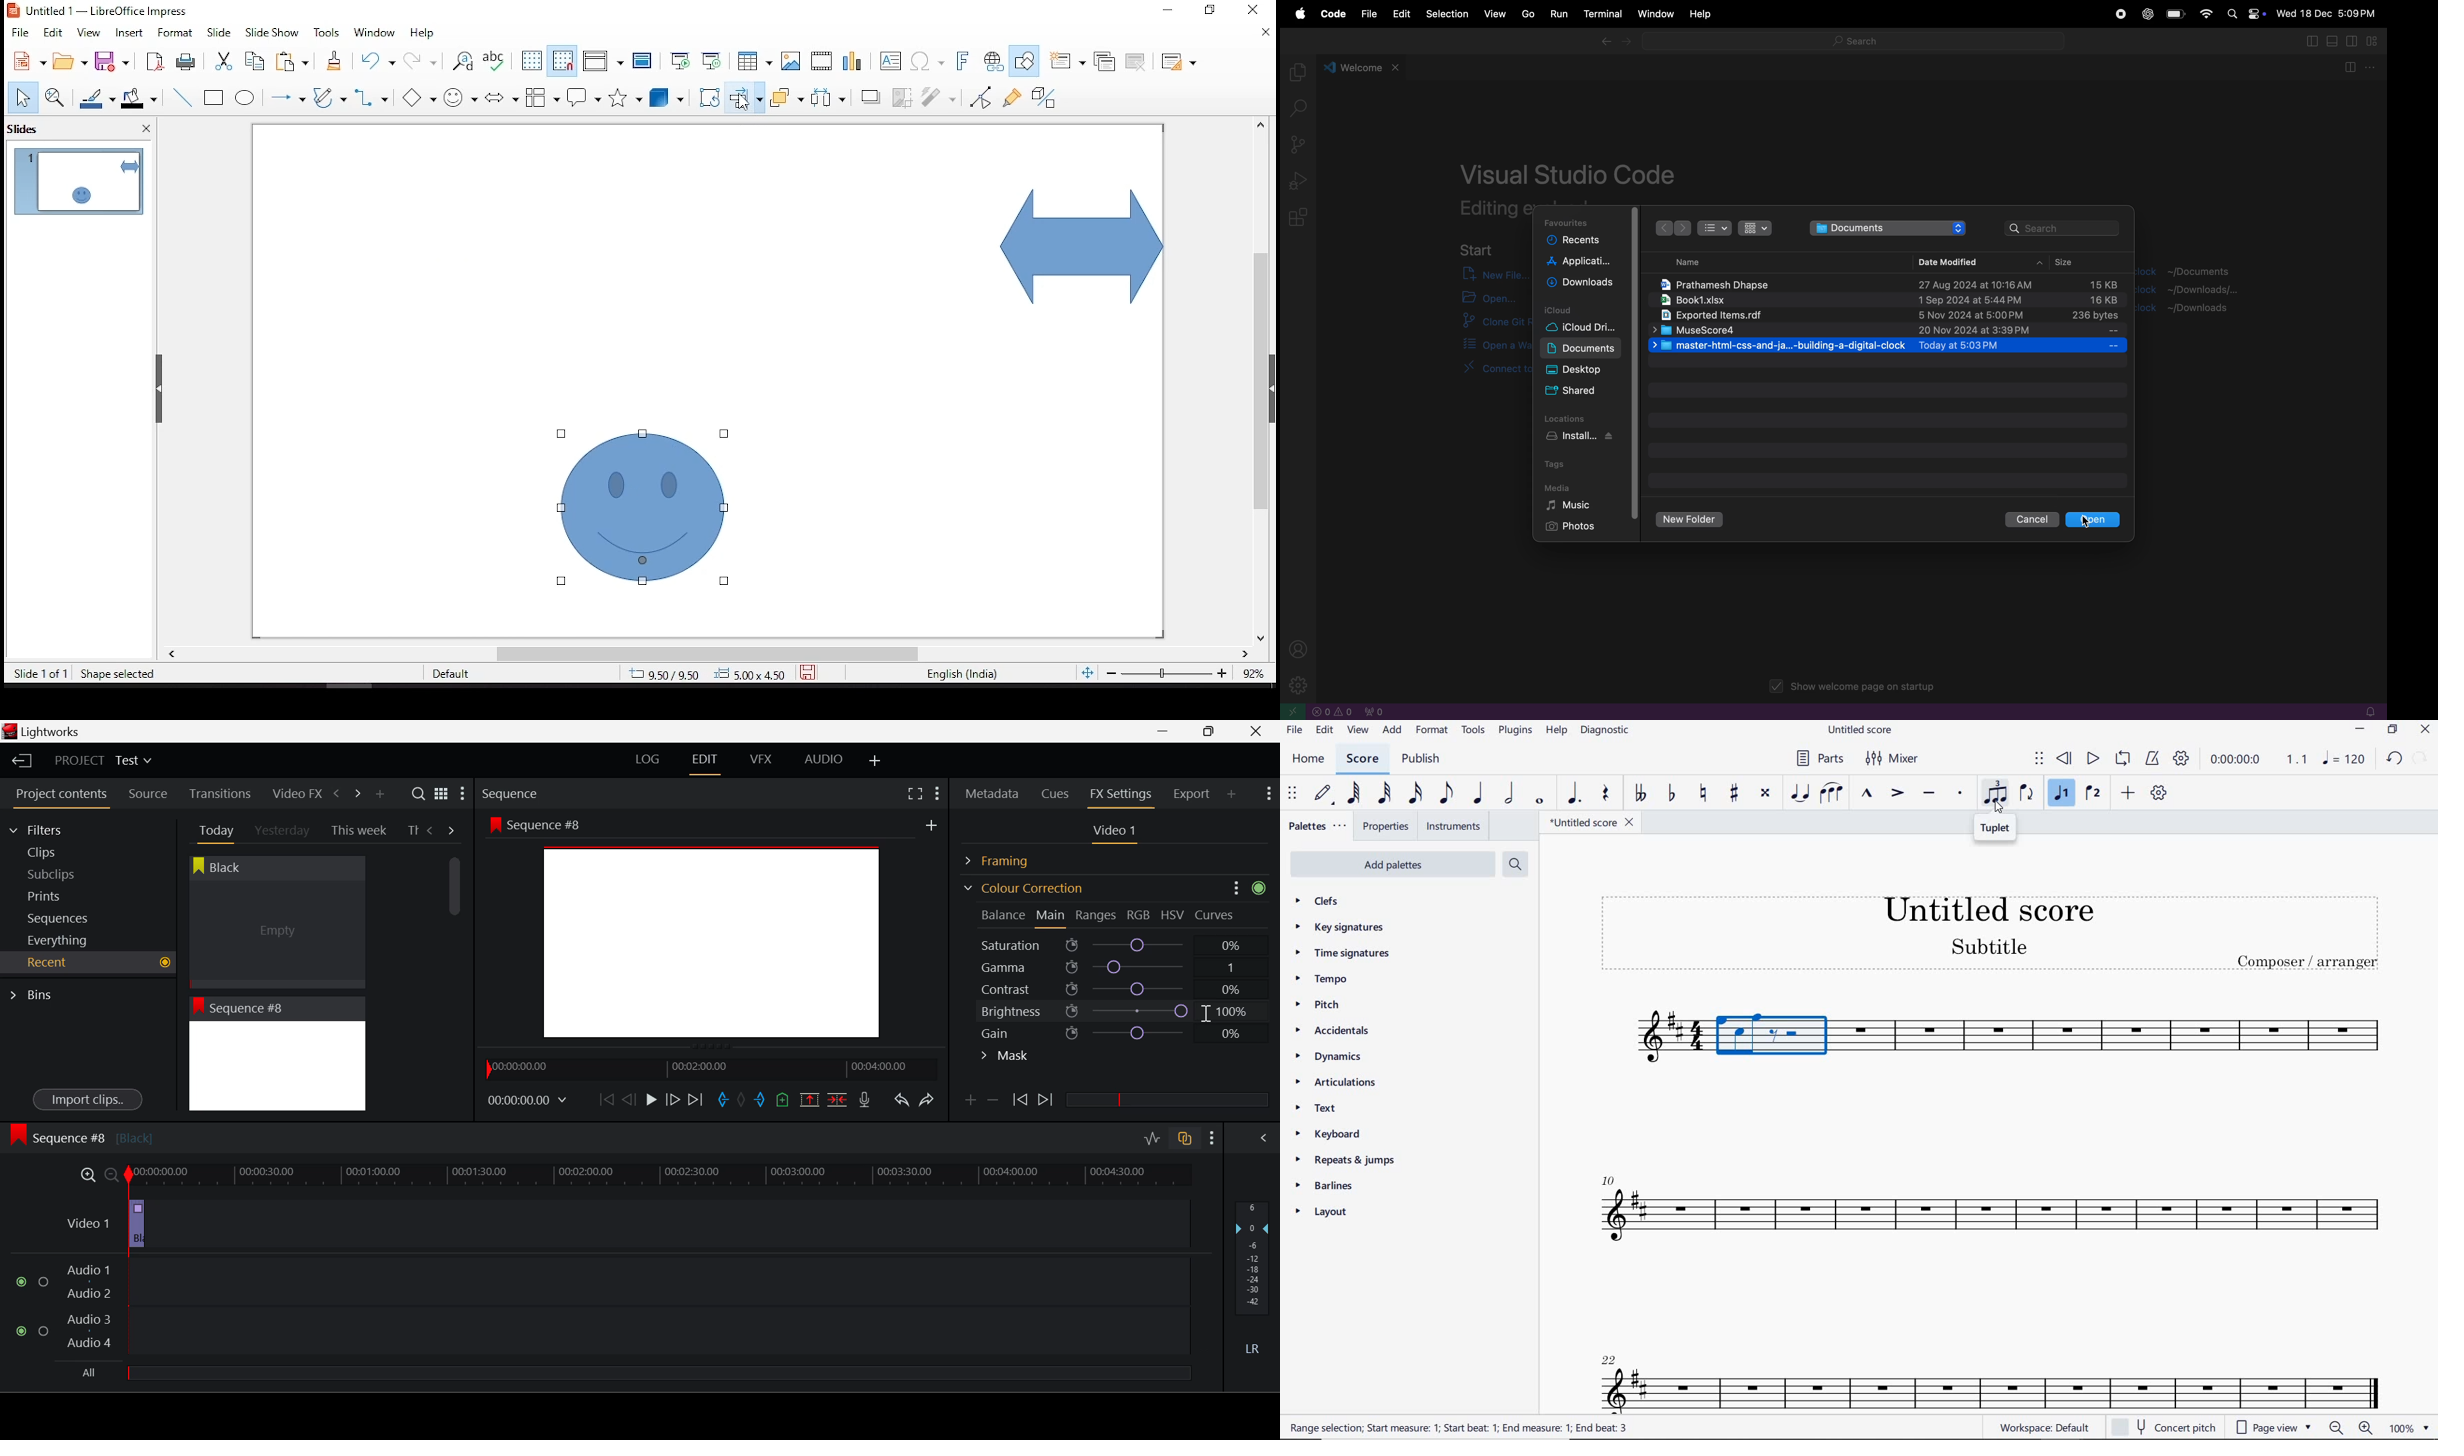 Image resolution: width=2464 pixels, height=1456 pixels. Describe the element at coordinates (673, 1099) in the screenshot. I see `Go Forward` at that location.